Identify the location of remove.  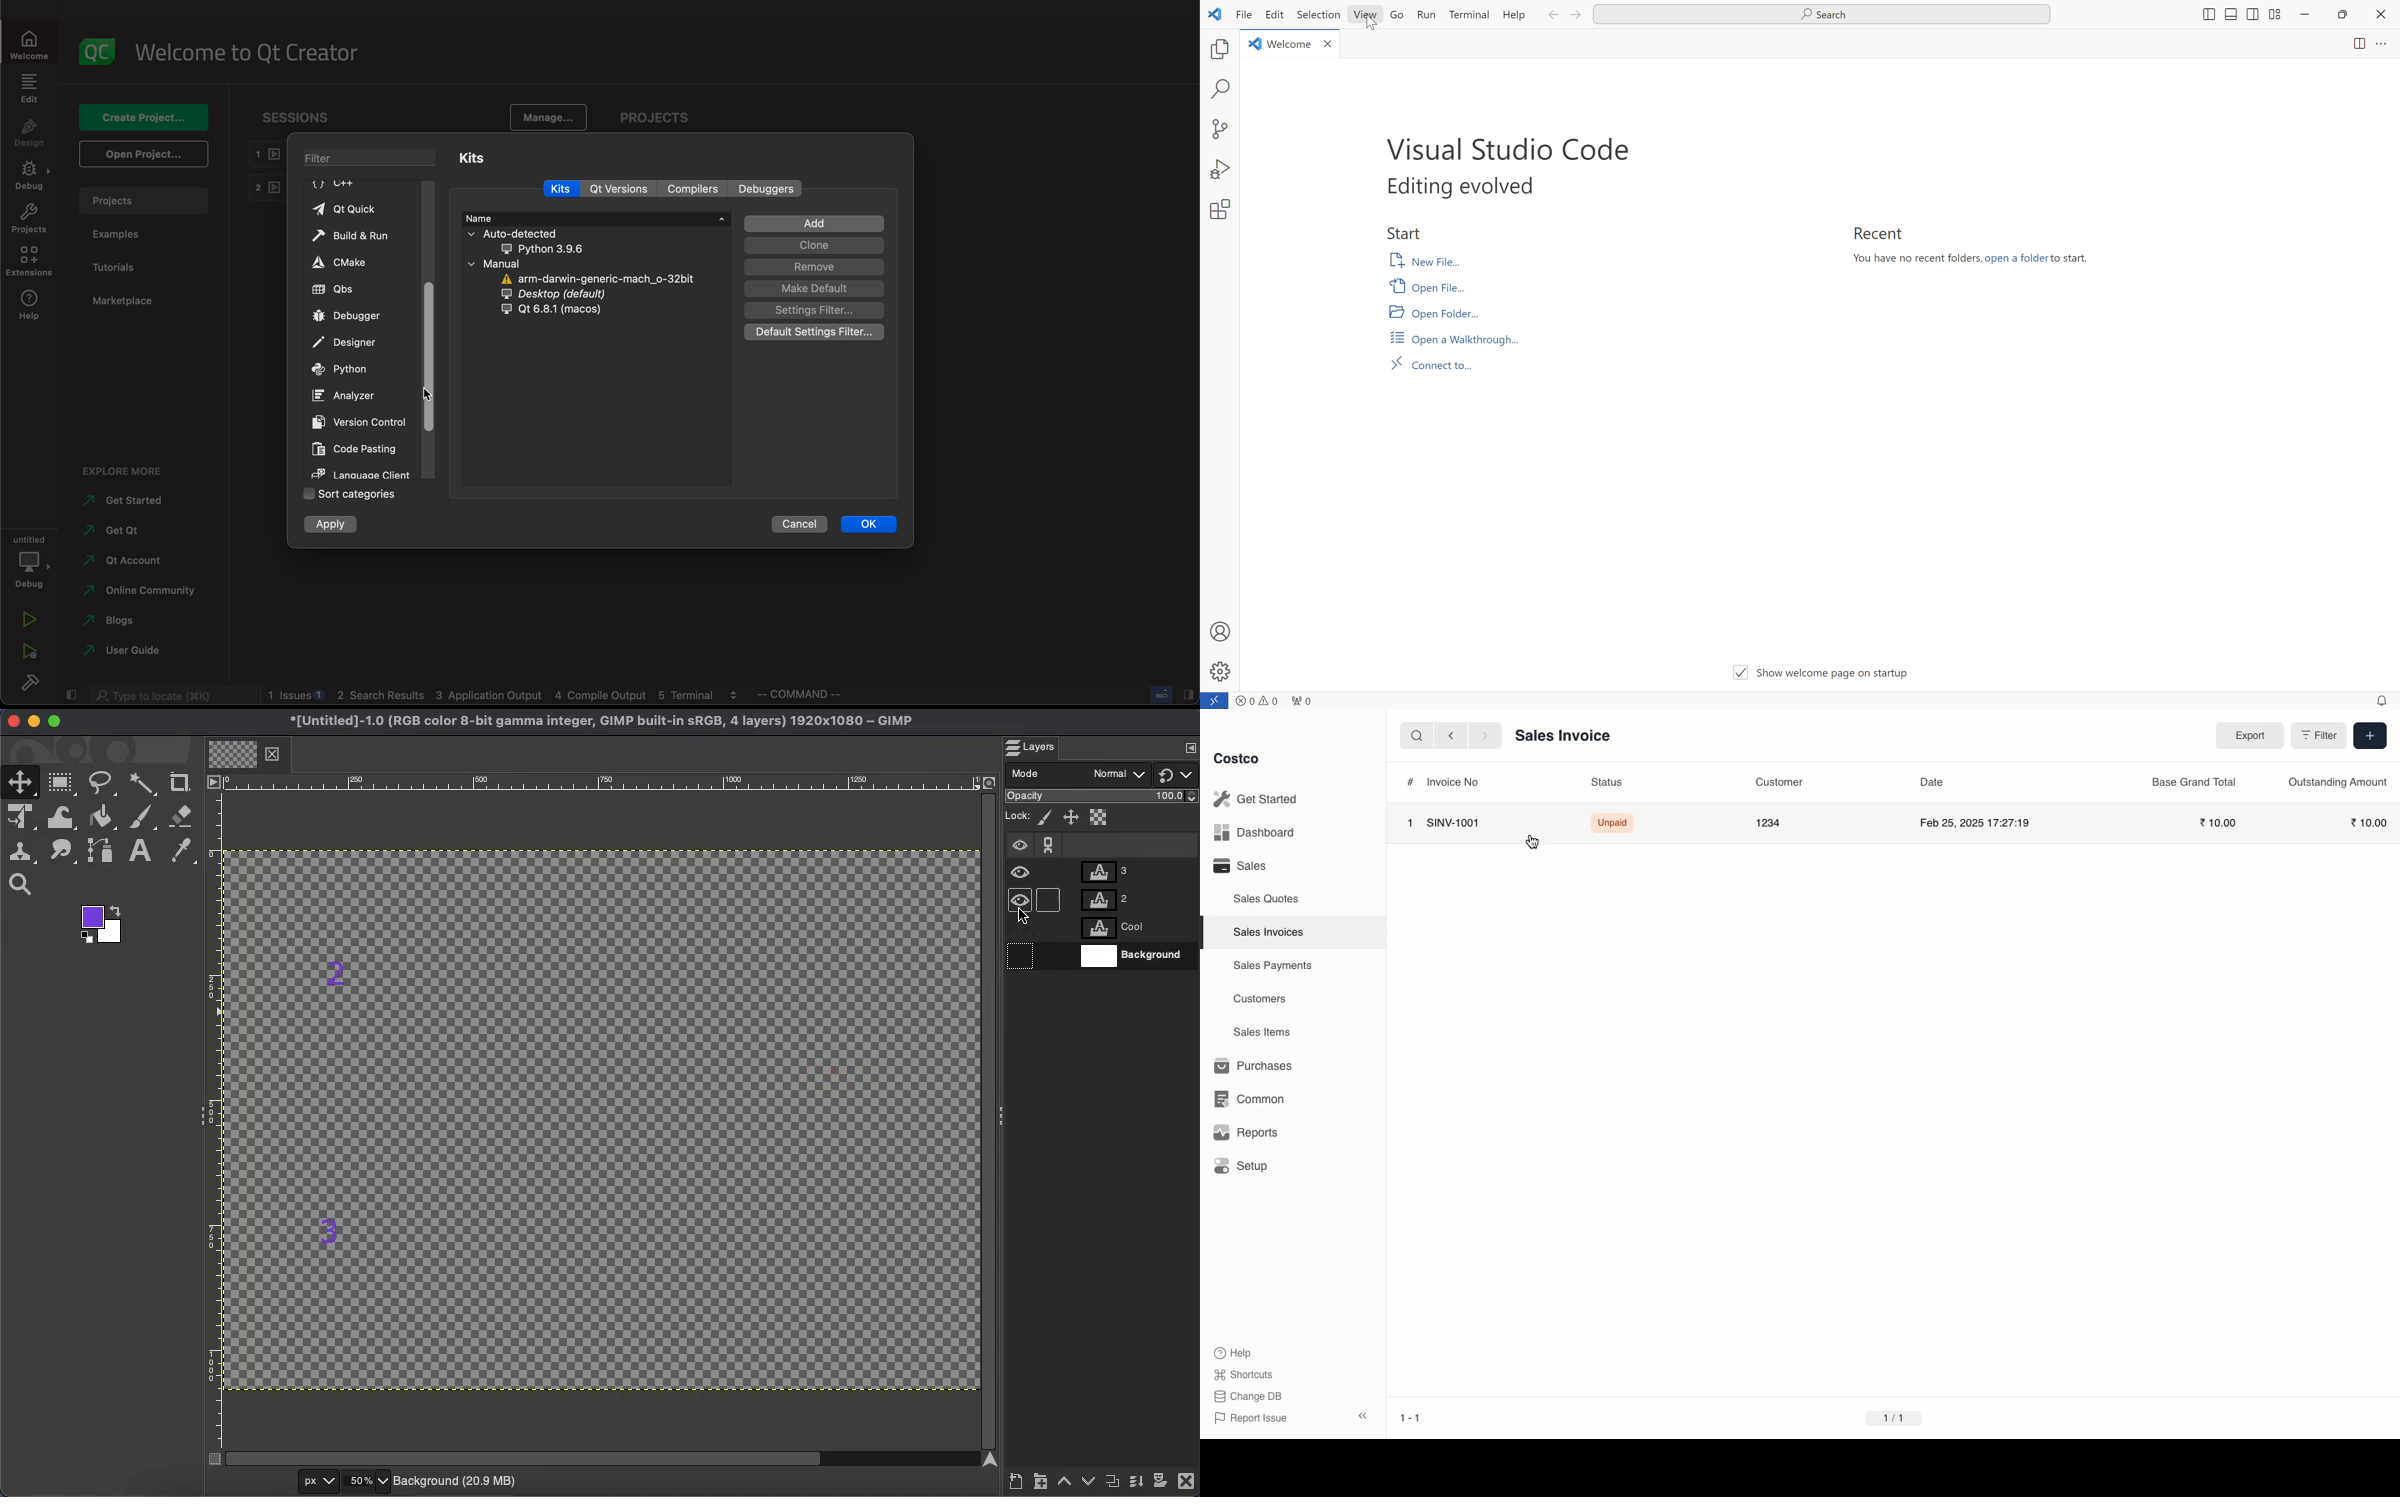
(815, 269).